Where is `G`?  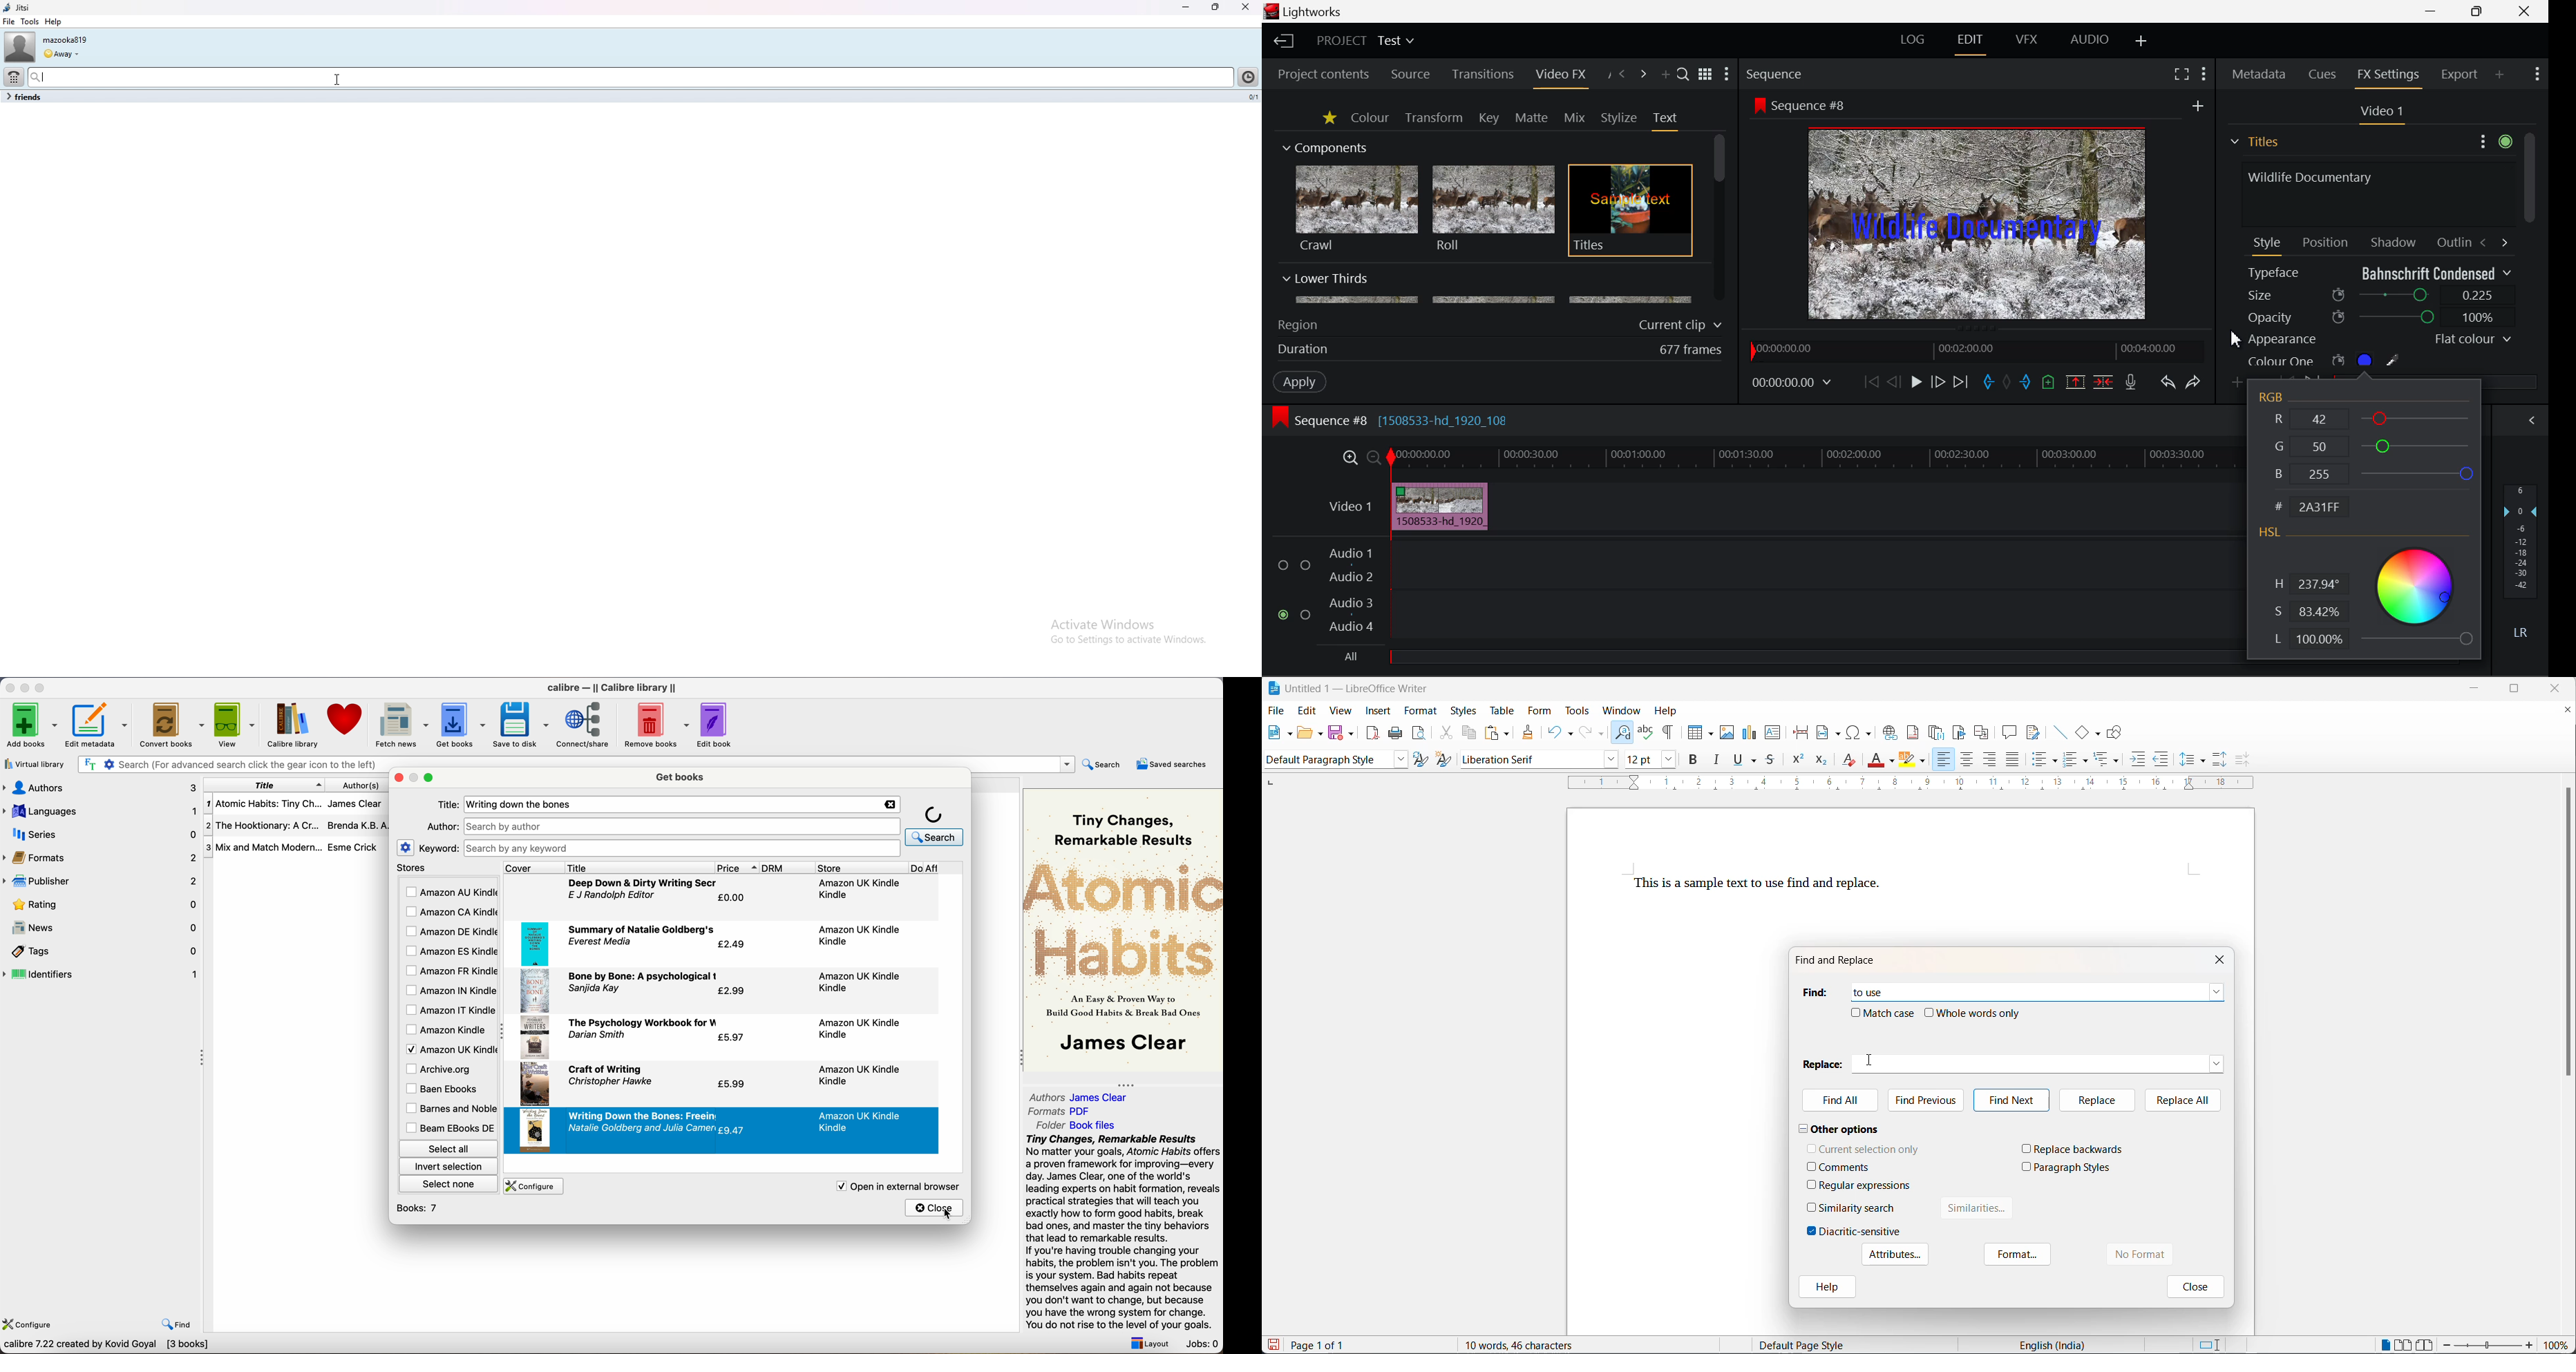
G is located at coordinates (2373, 444).